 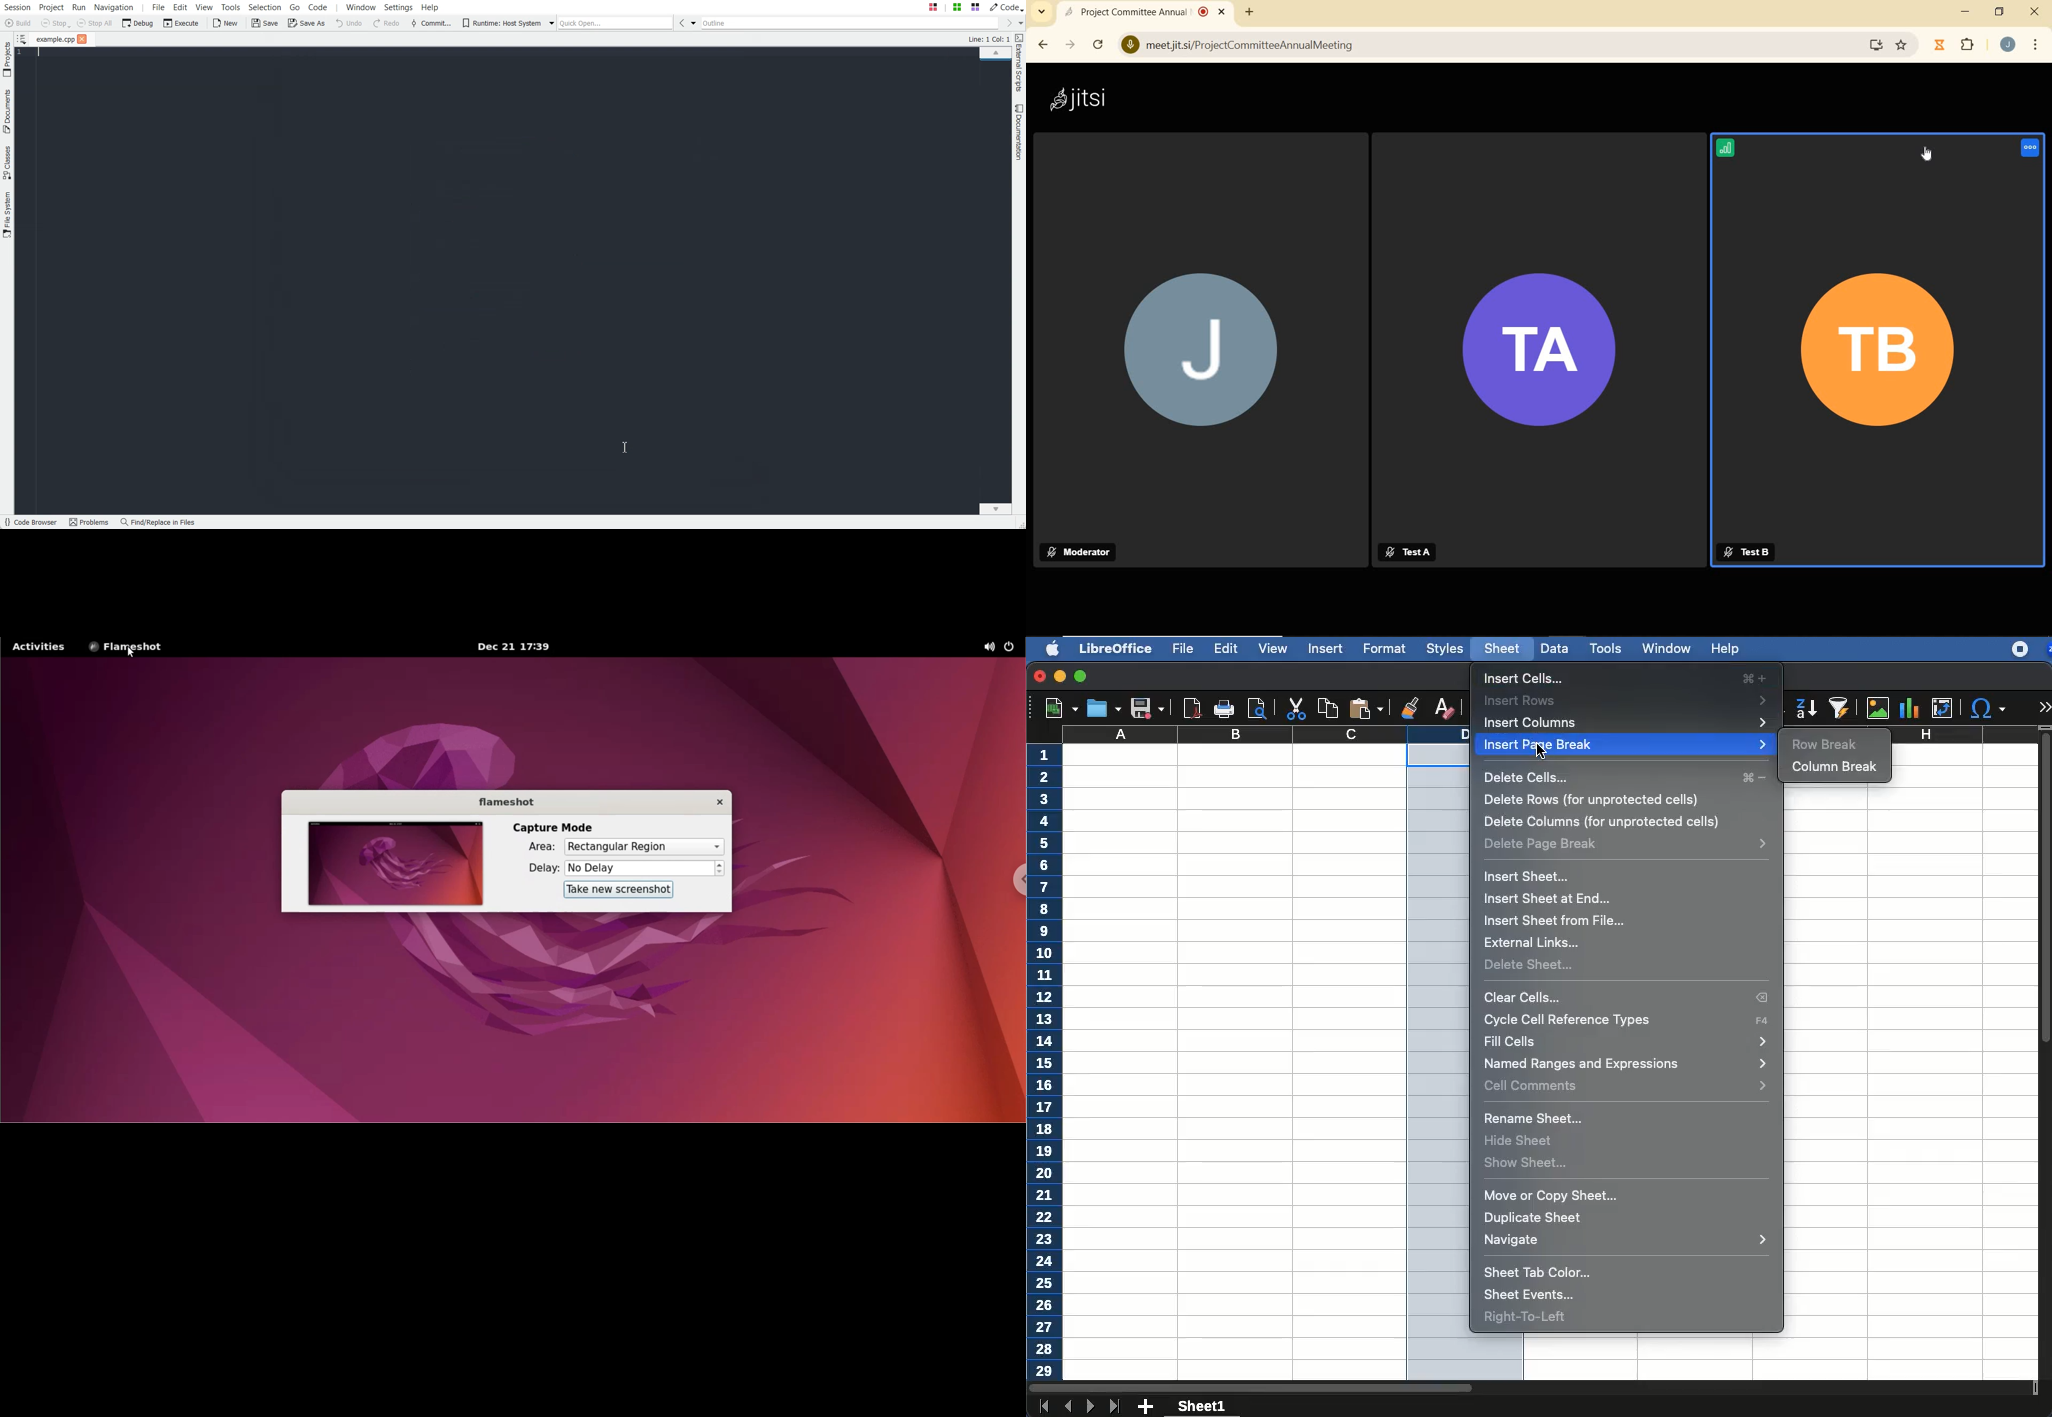 I want to click on sheet, so click(x=1501, y=649).